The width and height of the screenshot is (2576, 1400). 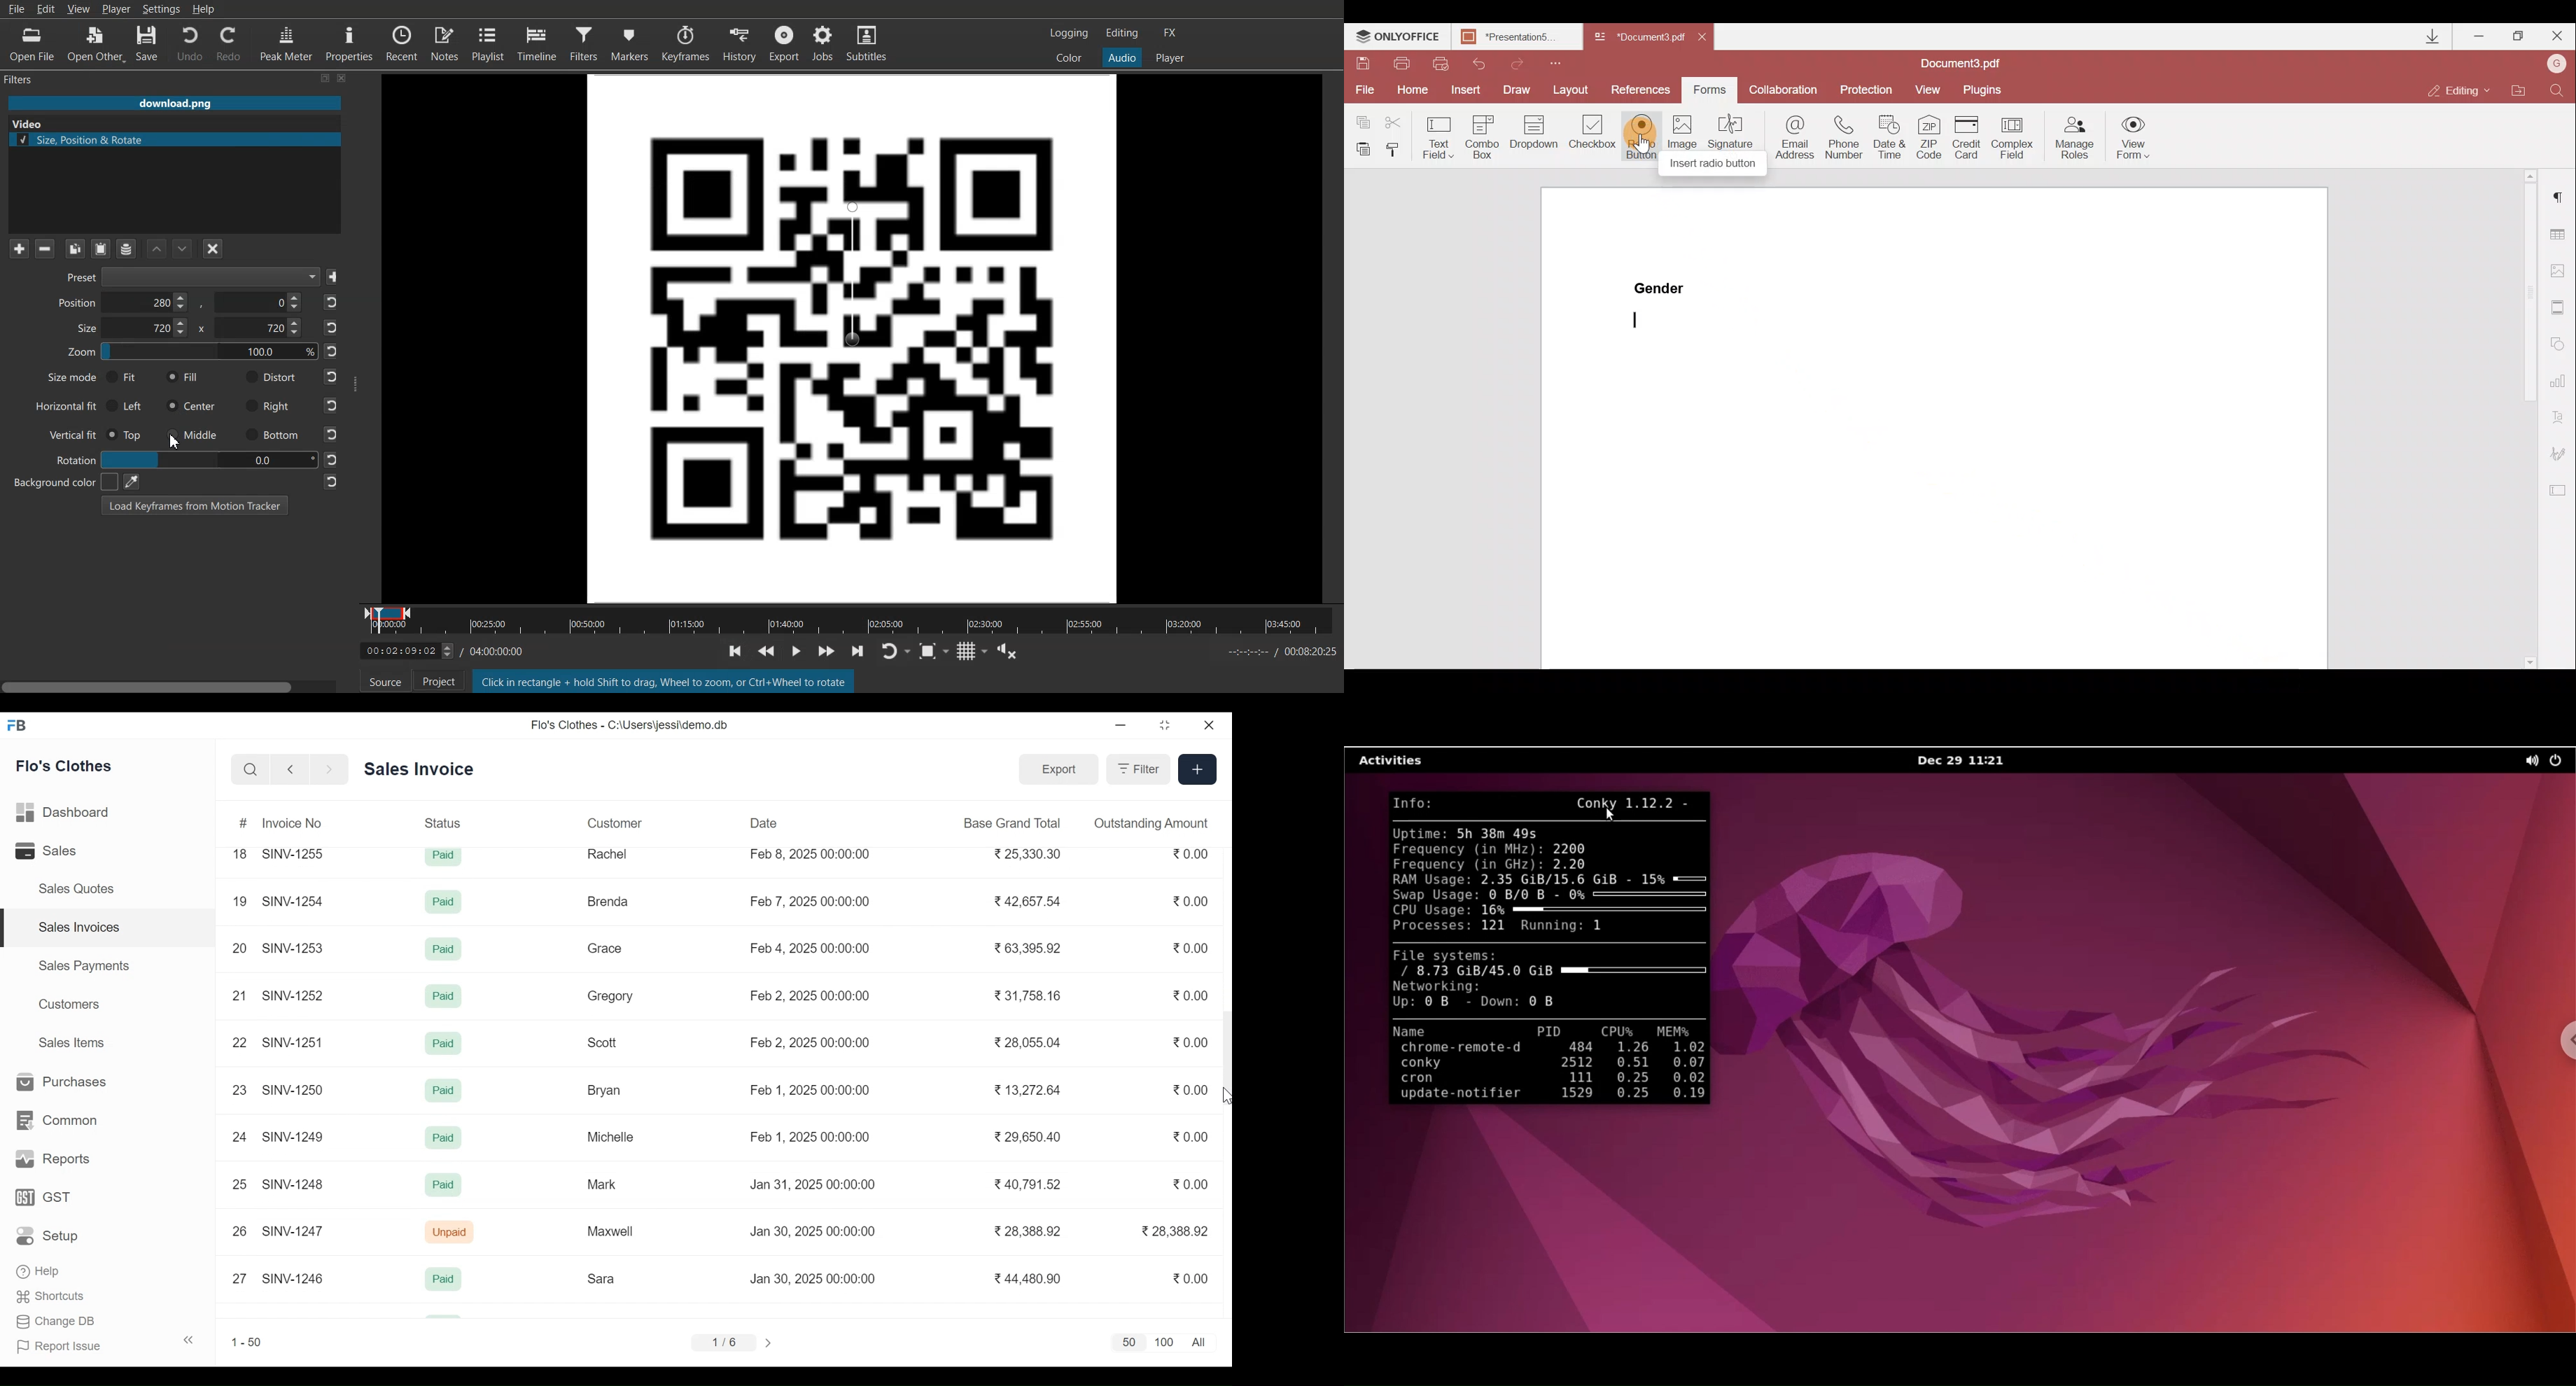 What do you see at coordinates (1136, 769) in the screenshot?
I see `Filter` at bounding box center [1136, 769].